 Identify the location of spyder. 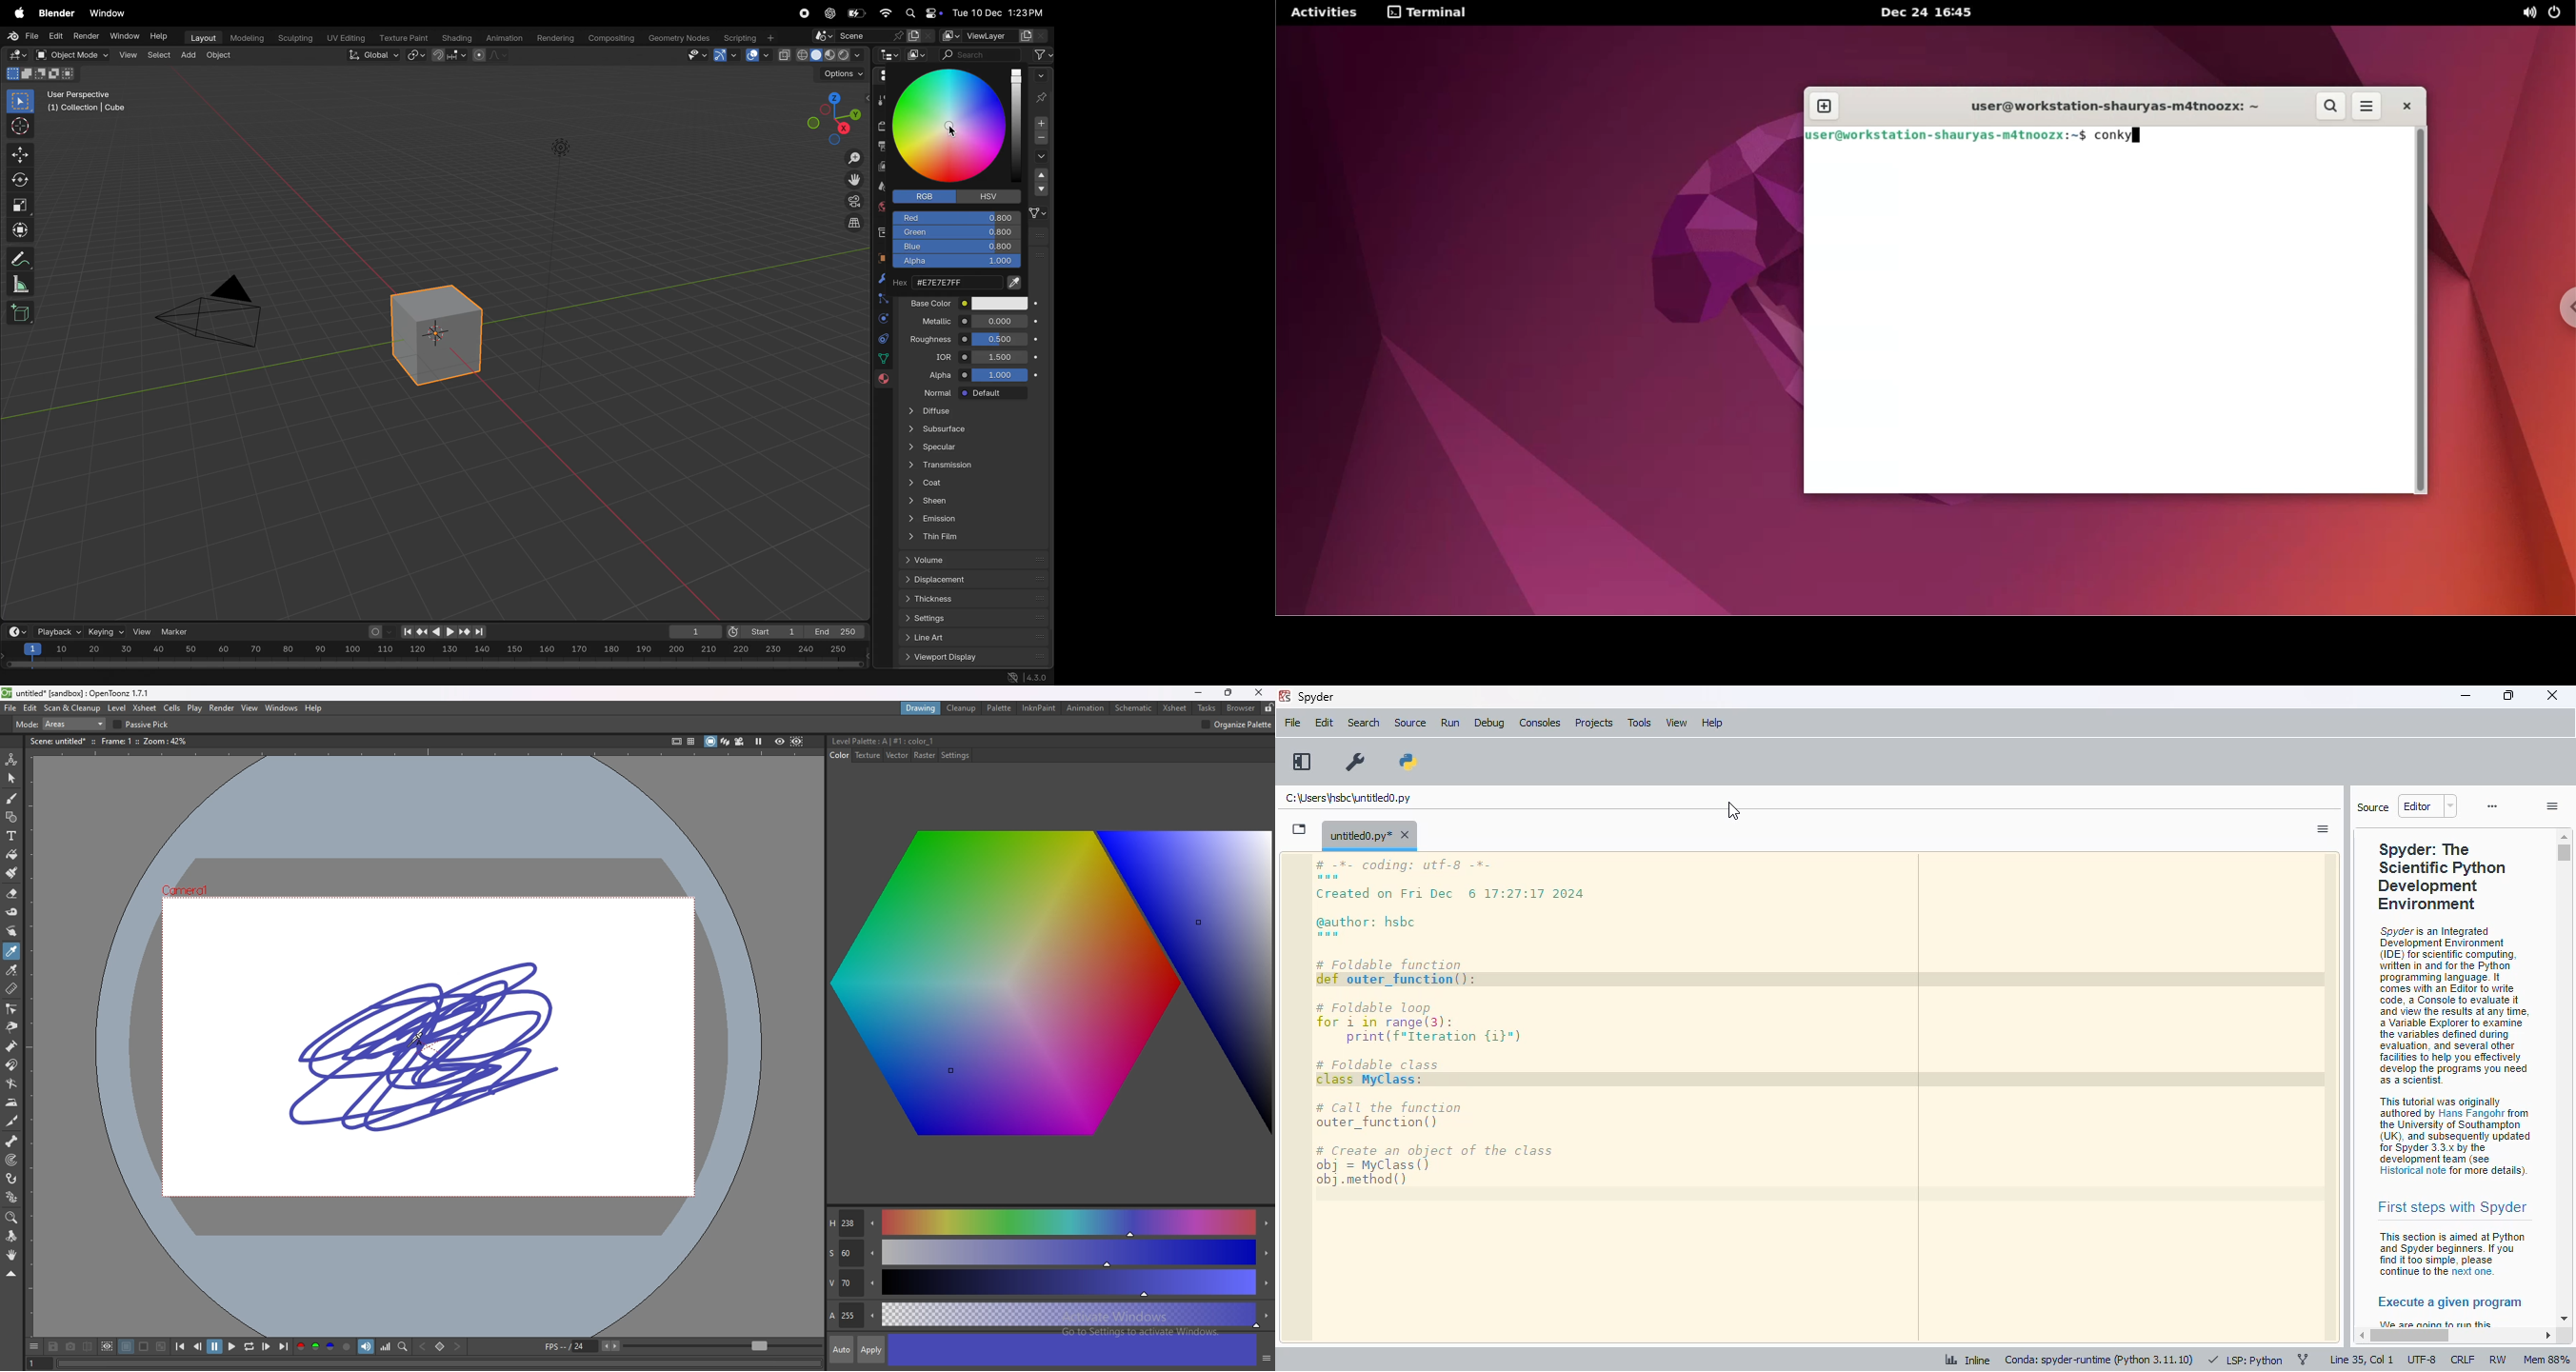
(1316, 697).